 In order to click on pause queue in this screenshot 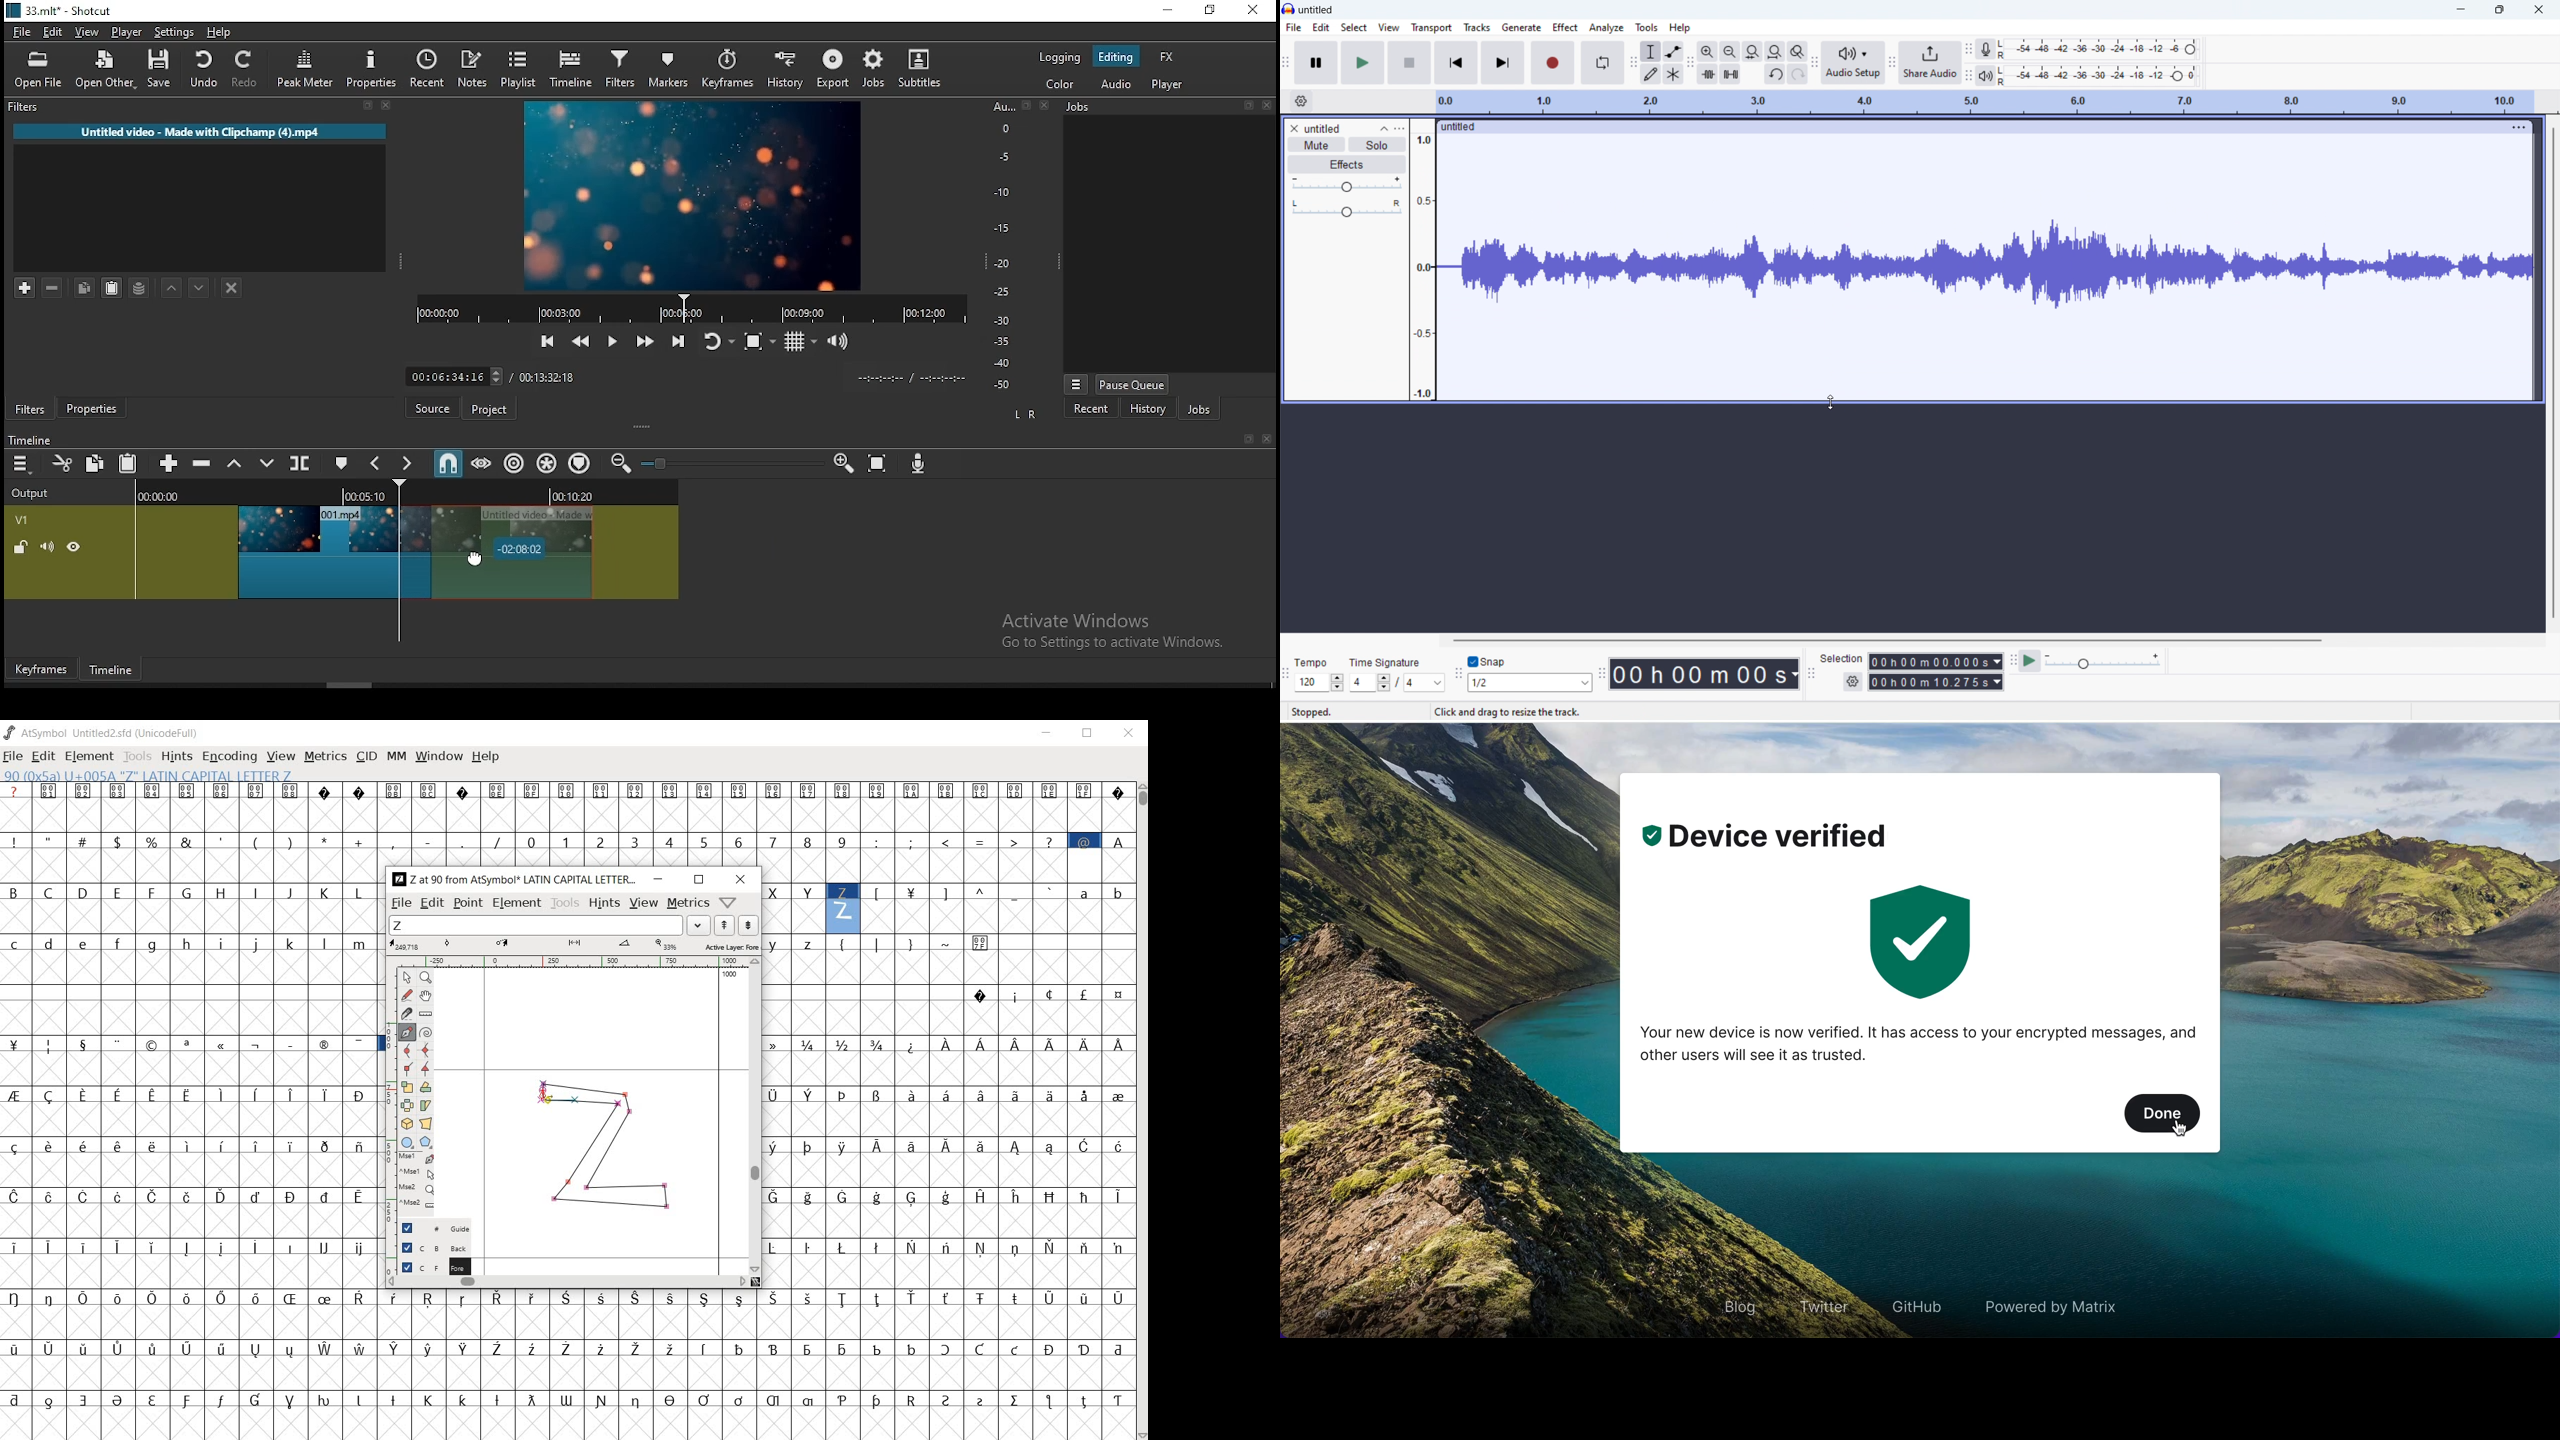, I will do `click(1131, 384)`.